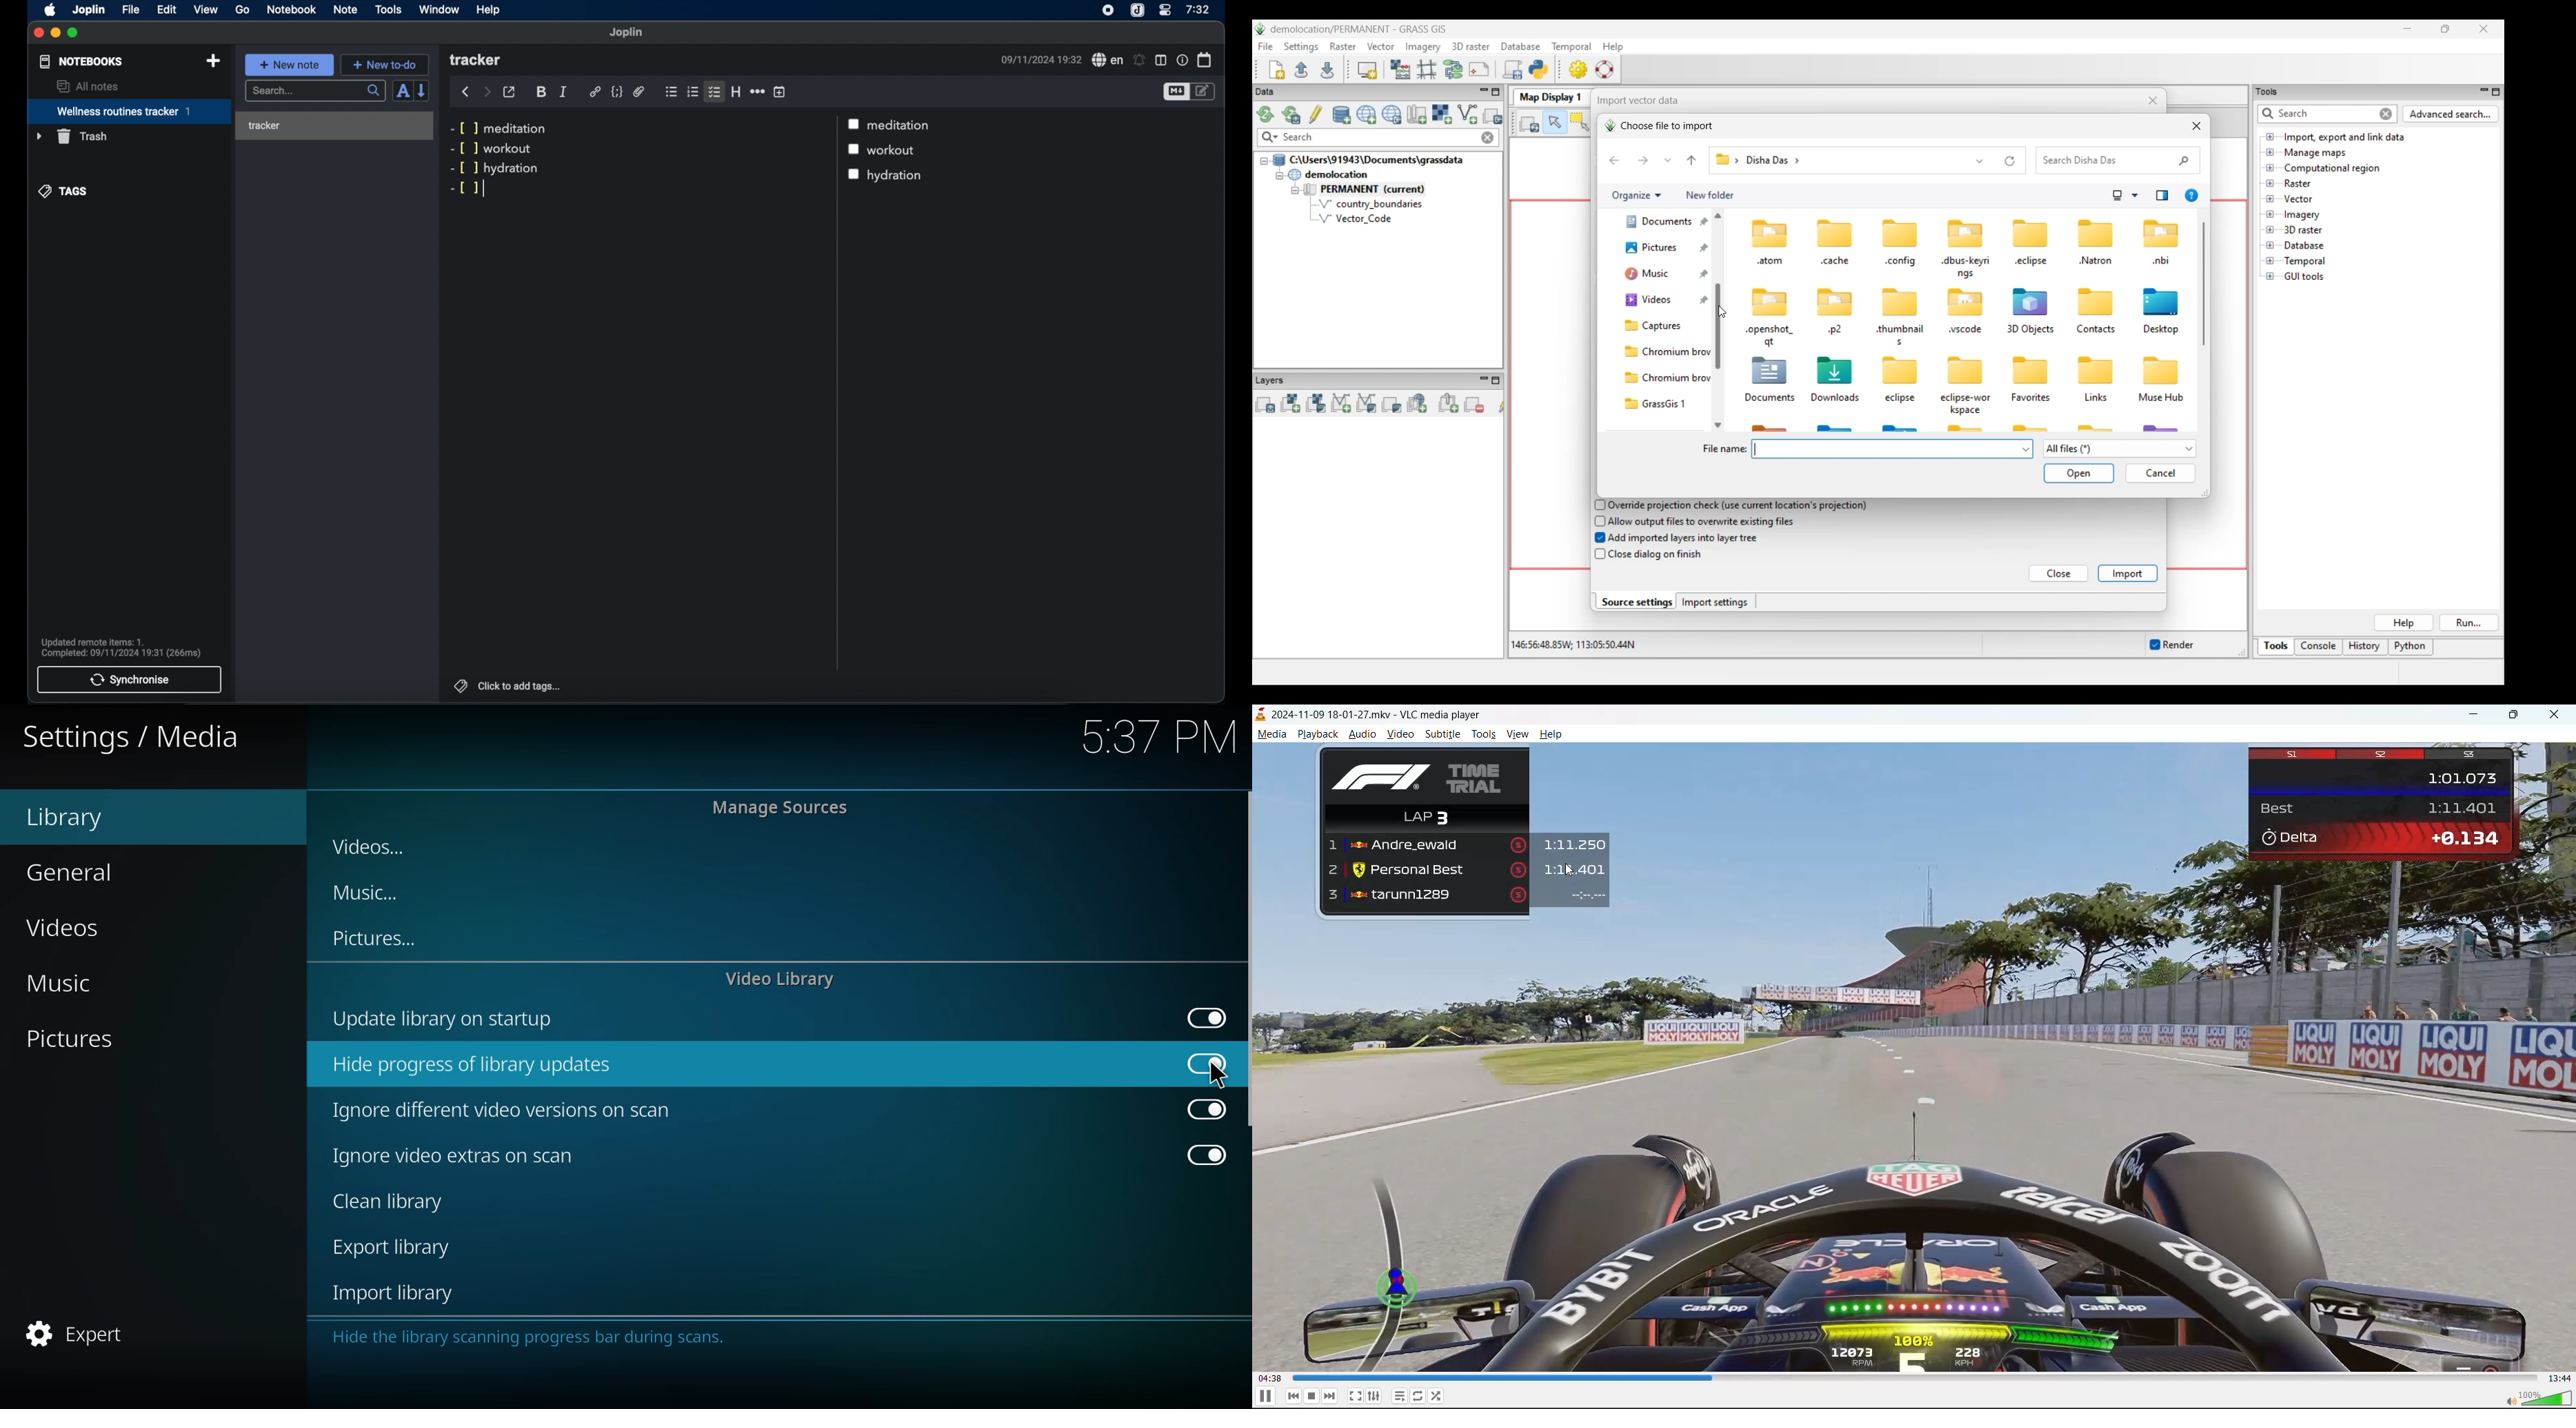 Image resolution: width=2576 pixels, height=1428 pixels. What do you see at coordinates (1140, 60) in the screenshot?
I see `set alarms` at bounding box center [1140, 60].